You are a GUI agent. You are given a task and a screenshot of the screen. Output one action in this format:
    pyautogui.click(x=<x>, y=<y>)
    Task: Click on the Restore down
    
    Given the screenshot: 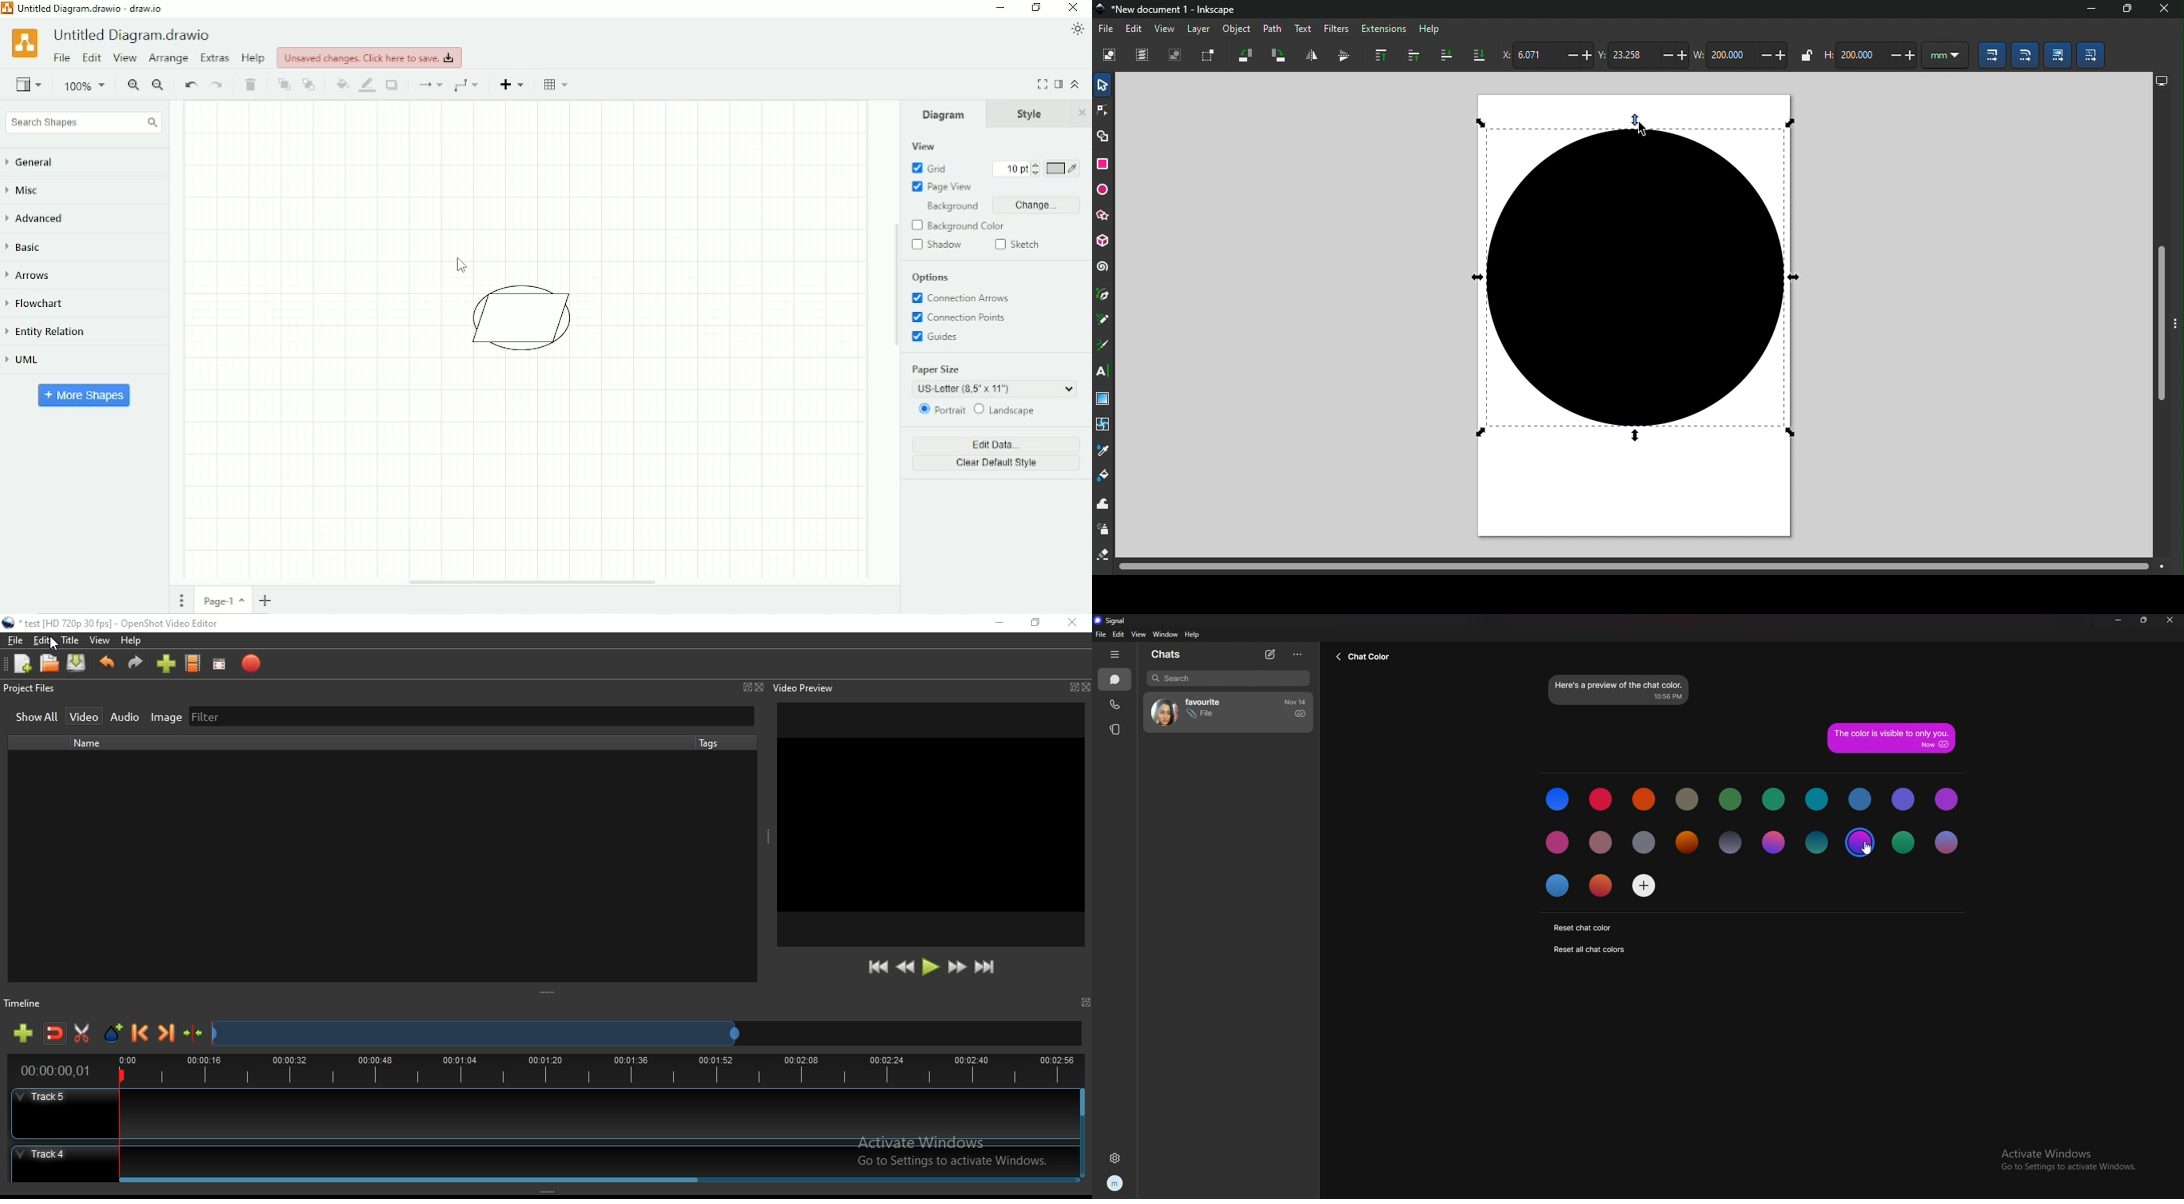 What is the action you would take?
    pyautogui.click(x=1036, y=8)
    